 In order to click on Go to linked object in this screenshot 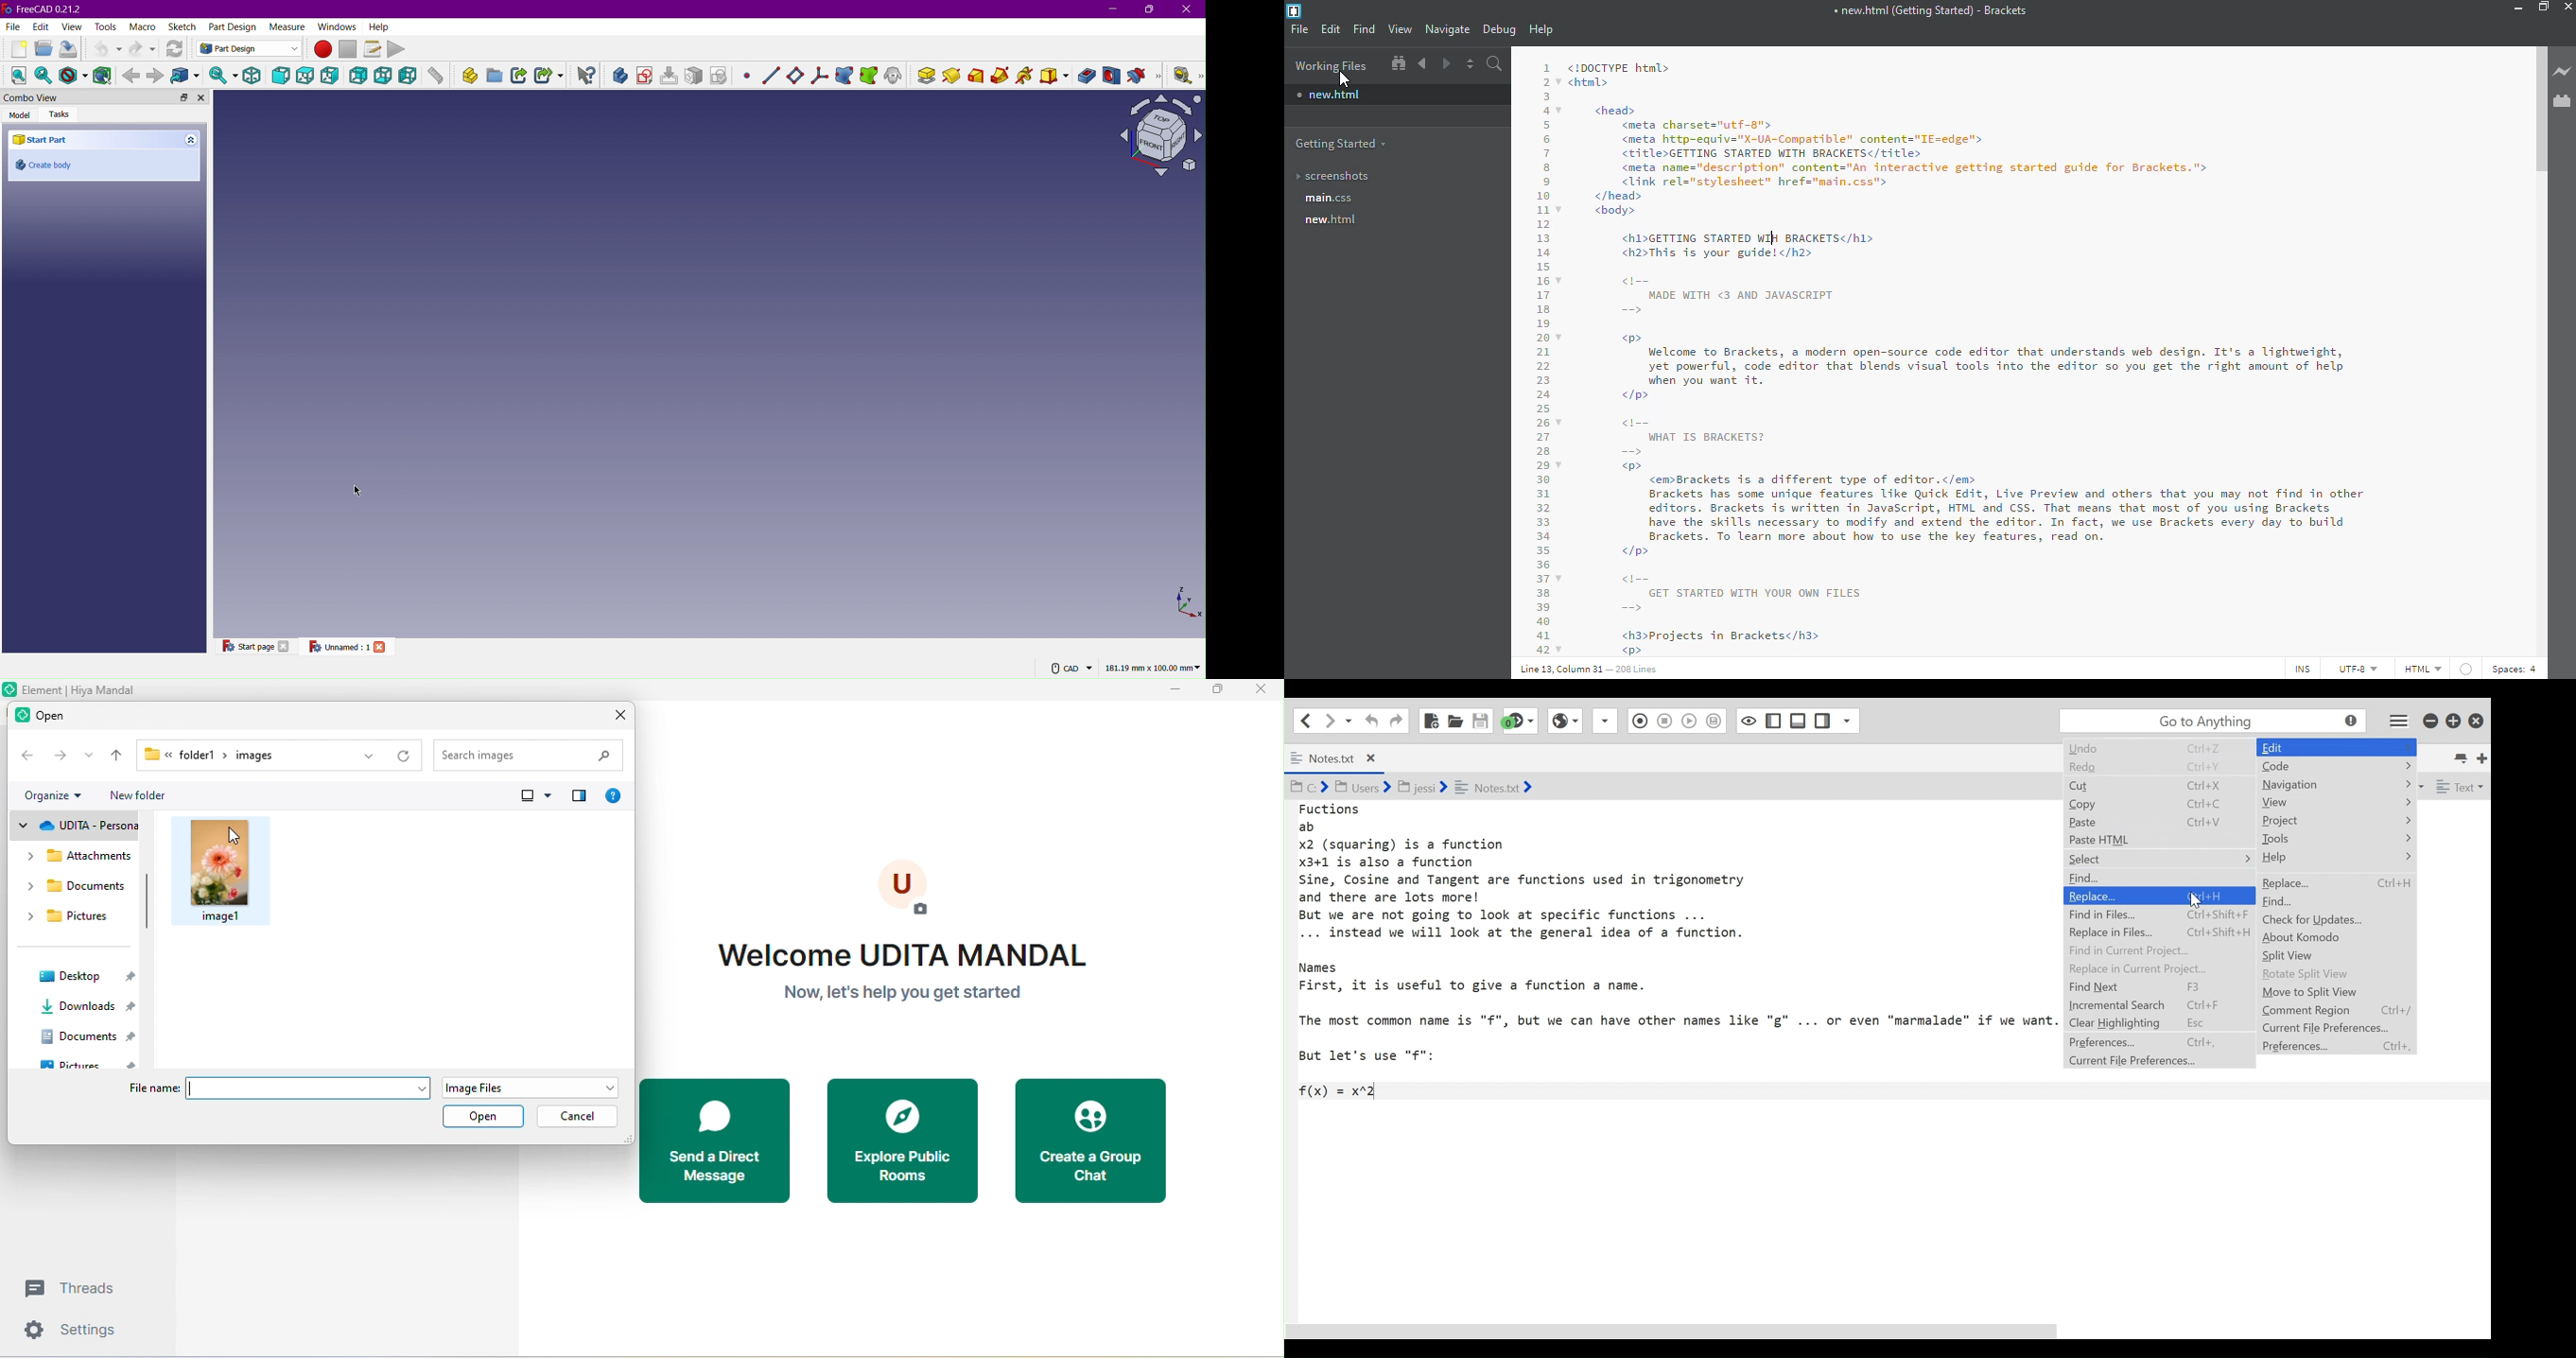, I will do `click(185, 76)`.